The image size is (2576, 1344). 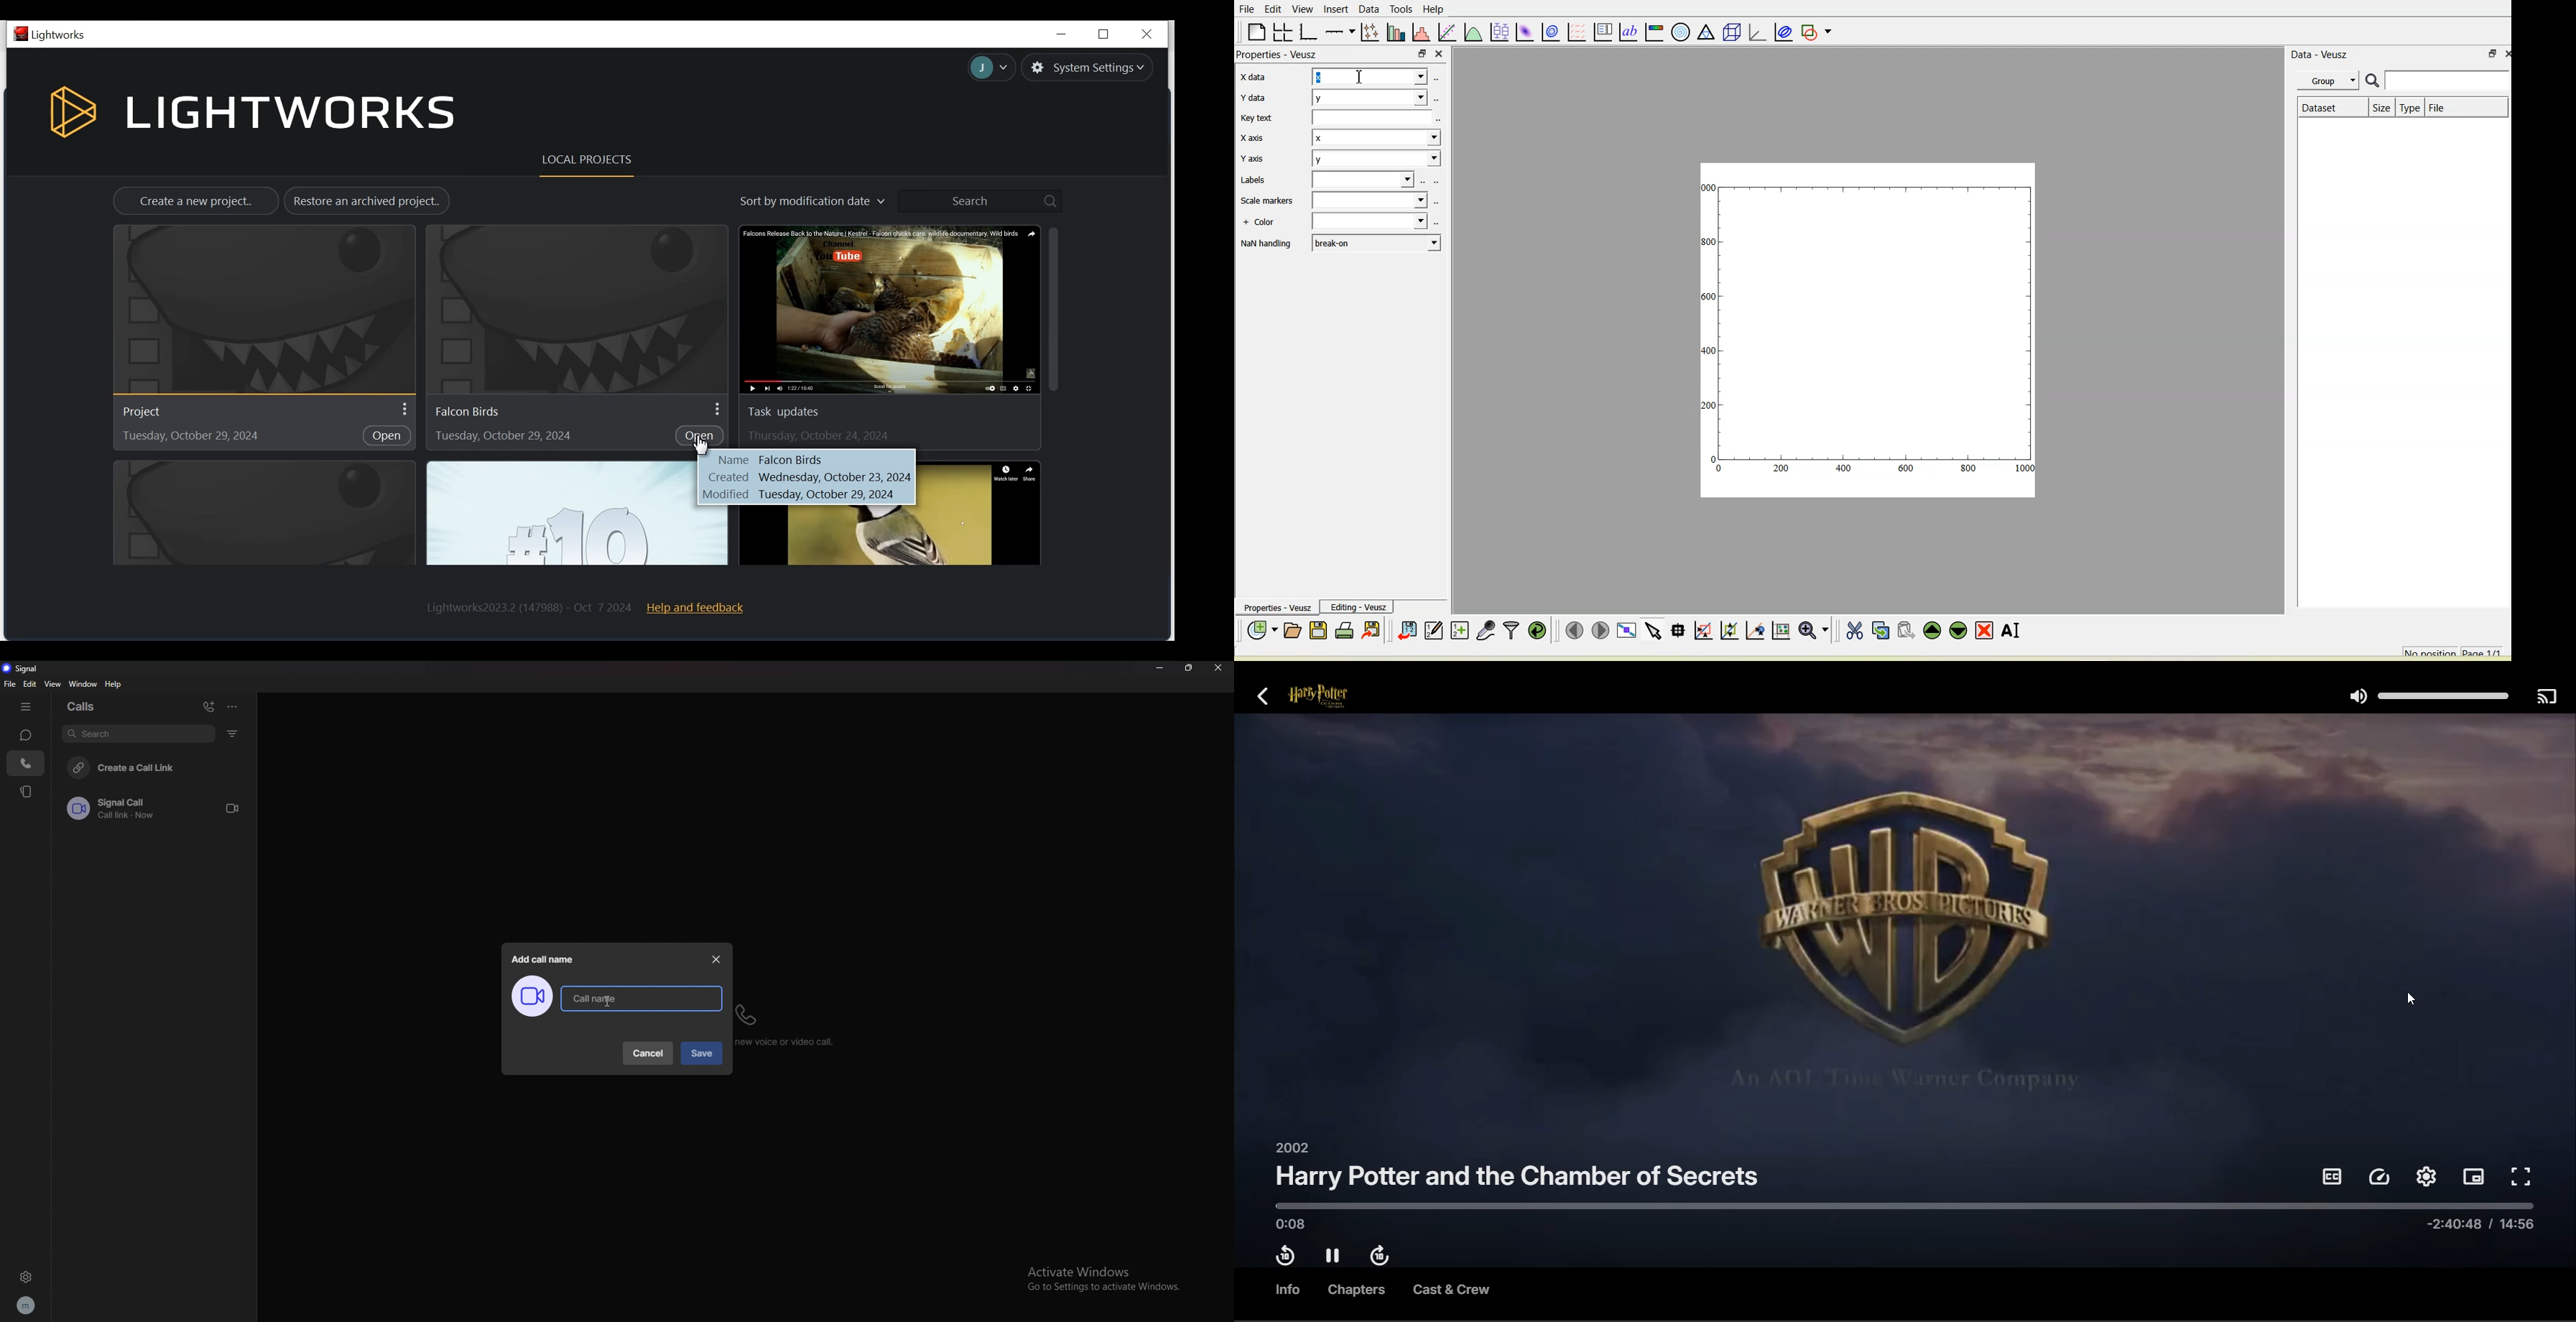 What do you see at coordinates (982, 200) in the screenshot?
I see `Search` at bounding box center [982, 200].